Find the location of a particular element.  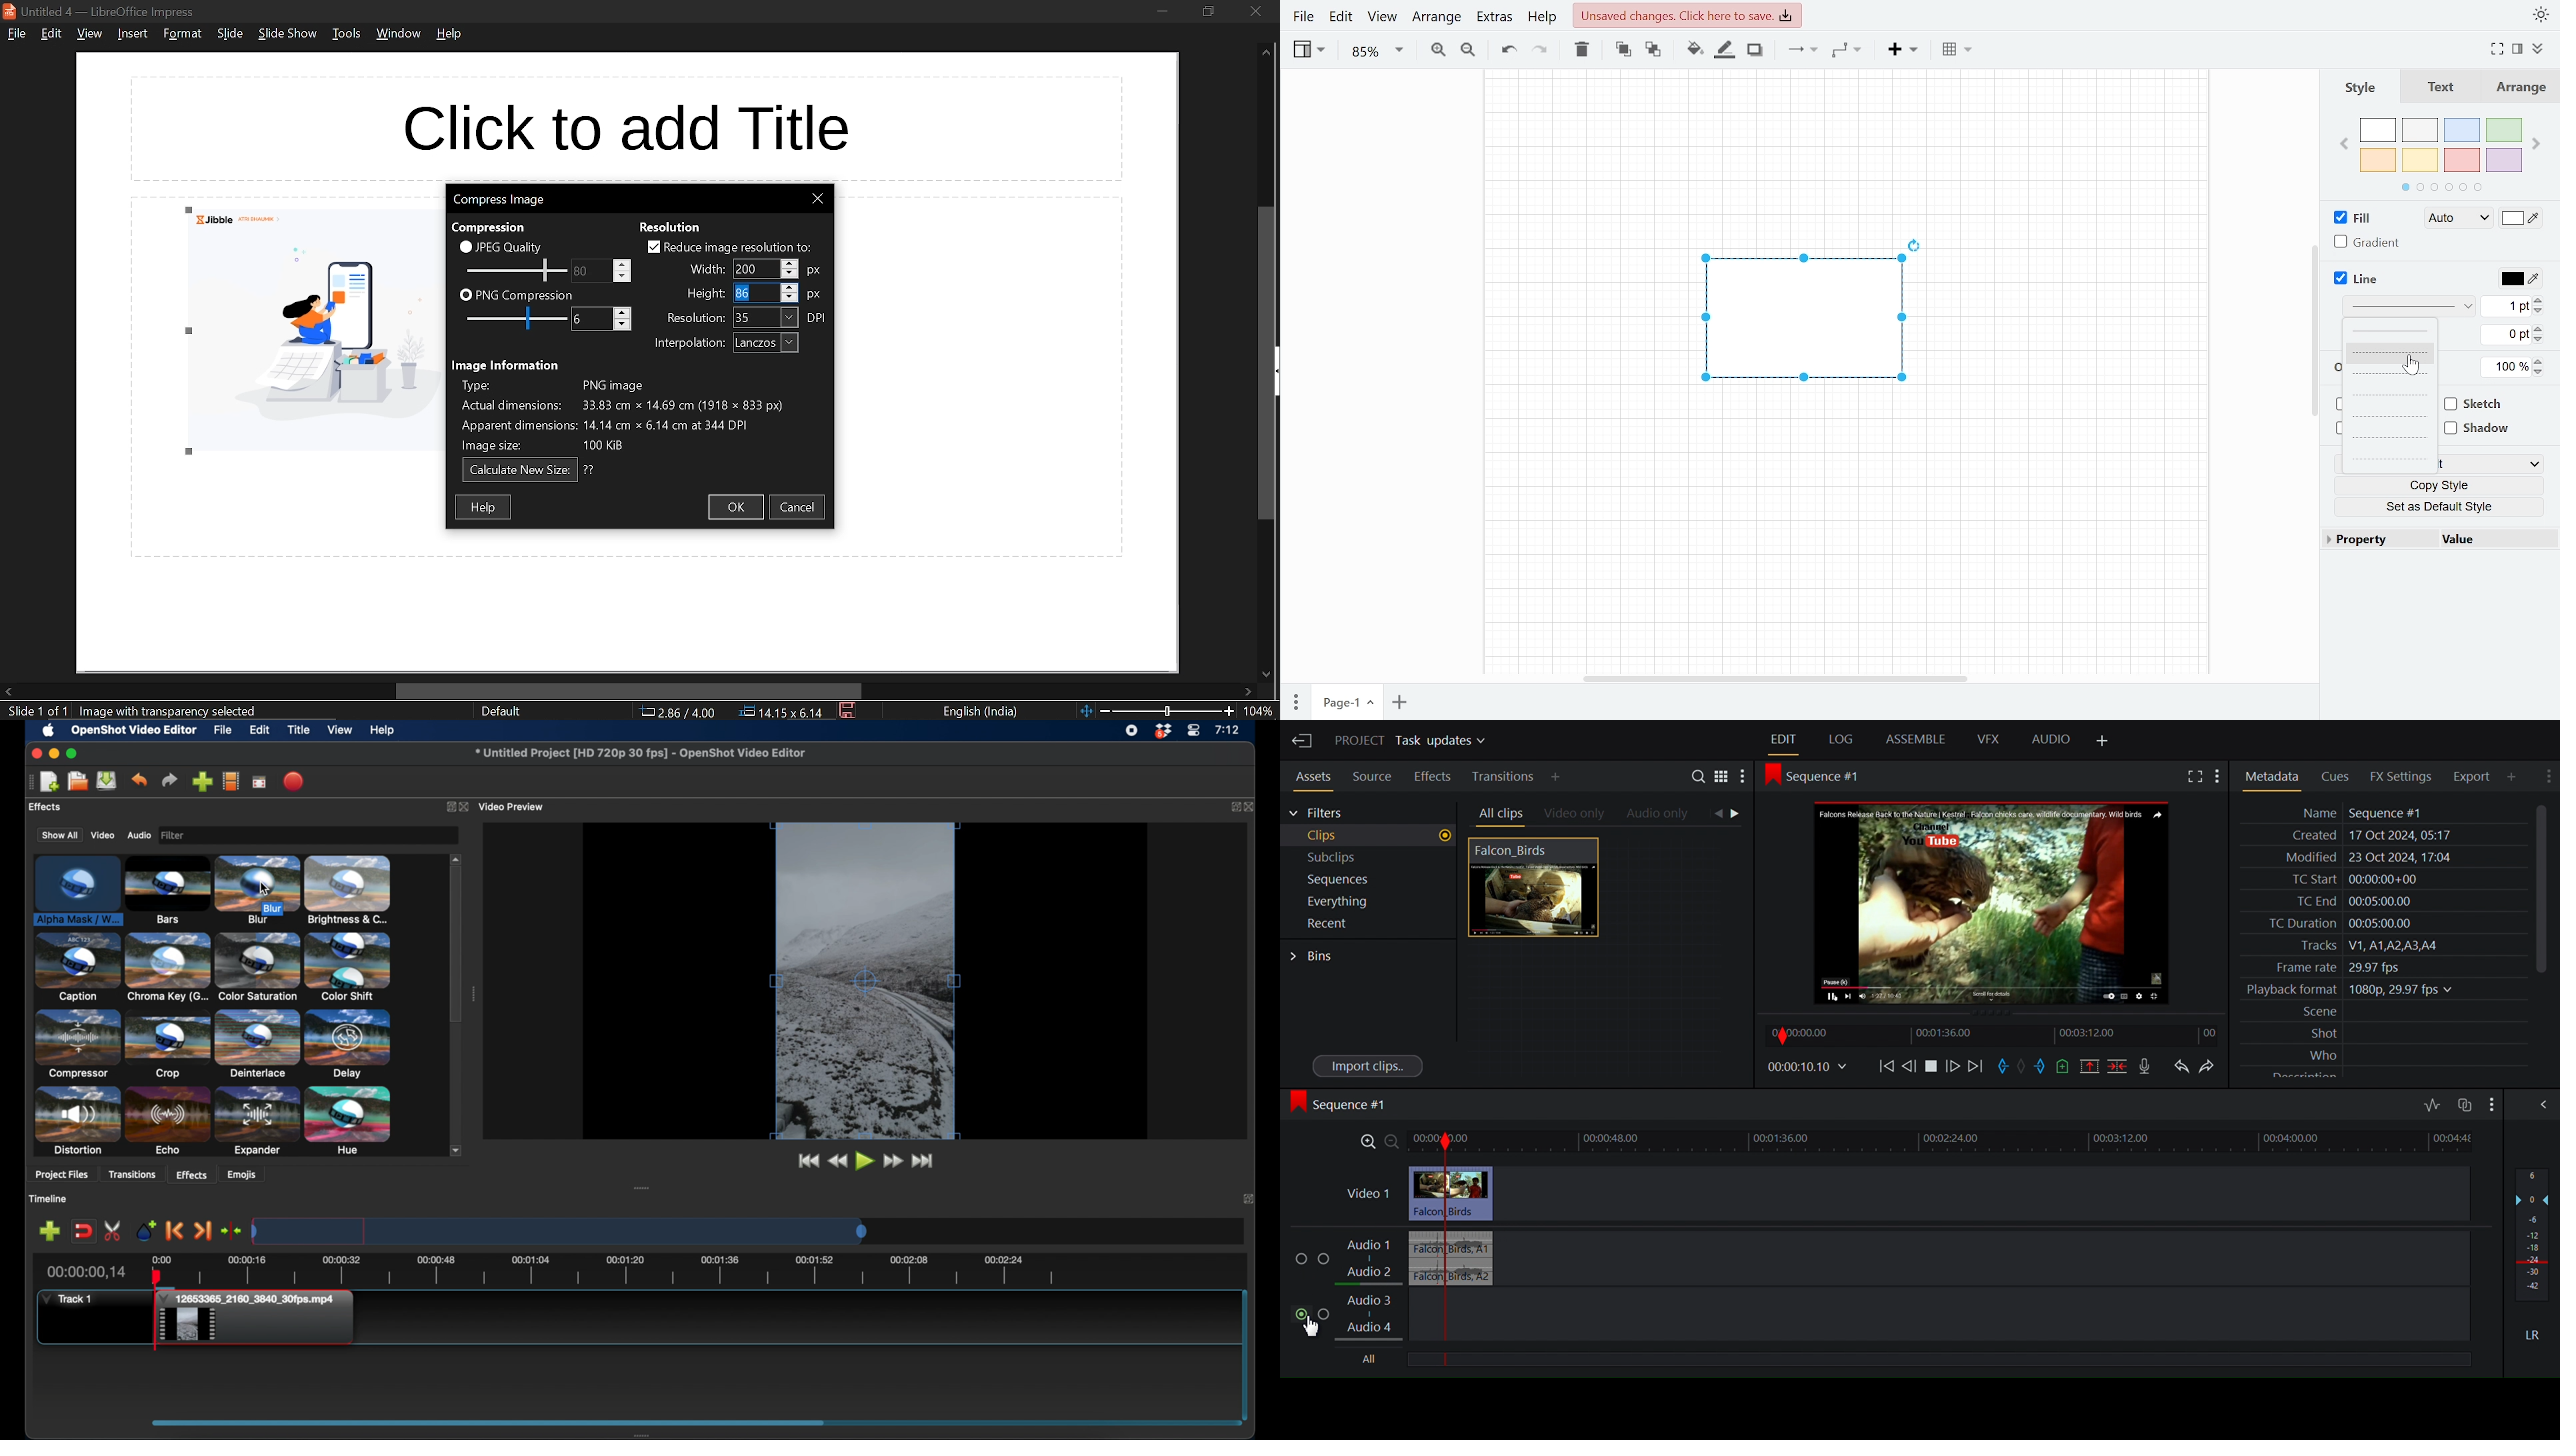

save is located at coordinates (849, 711).